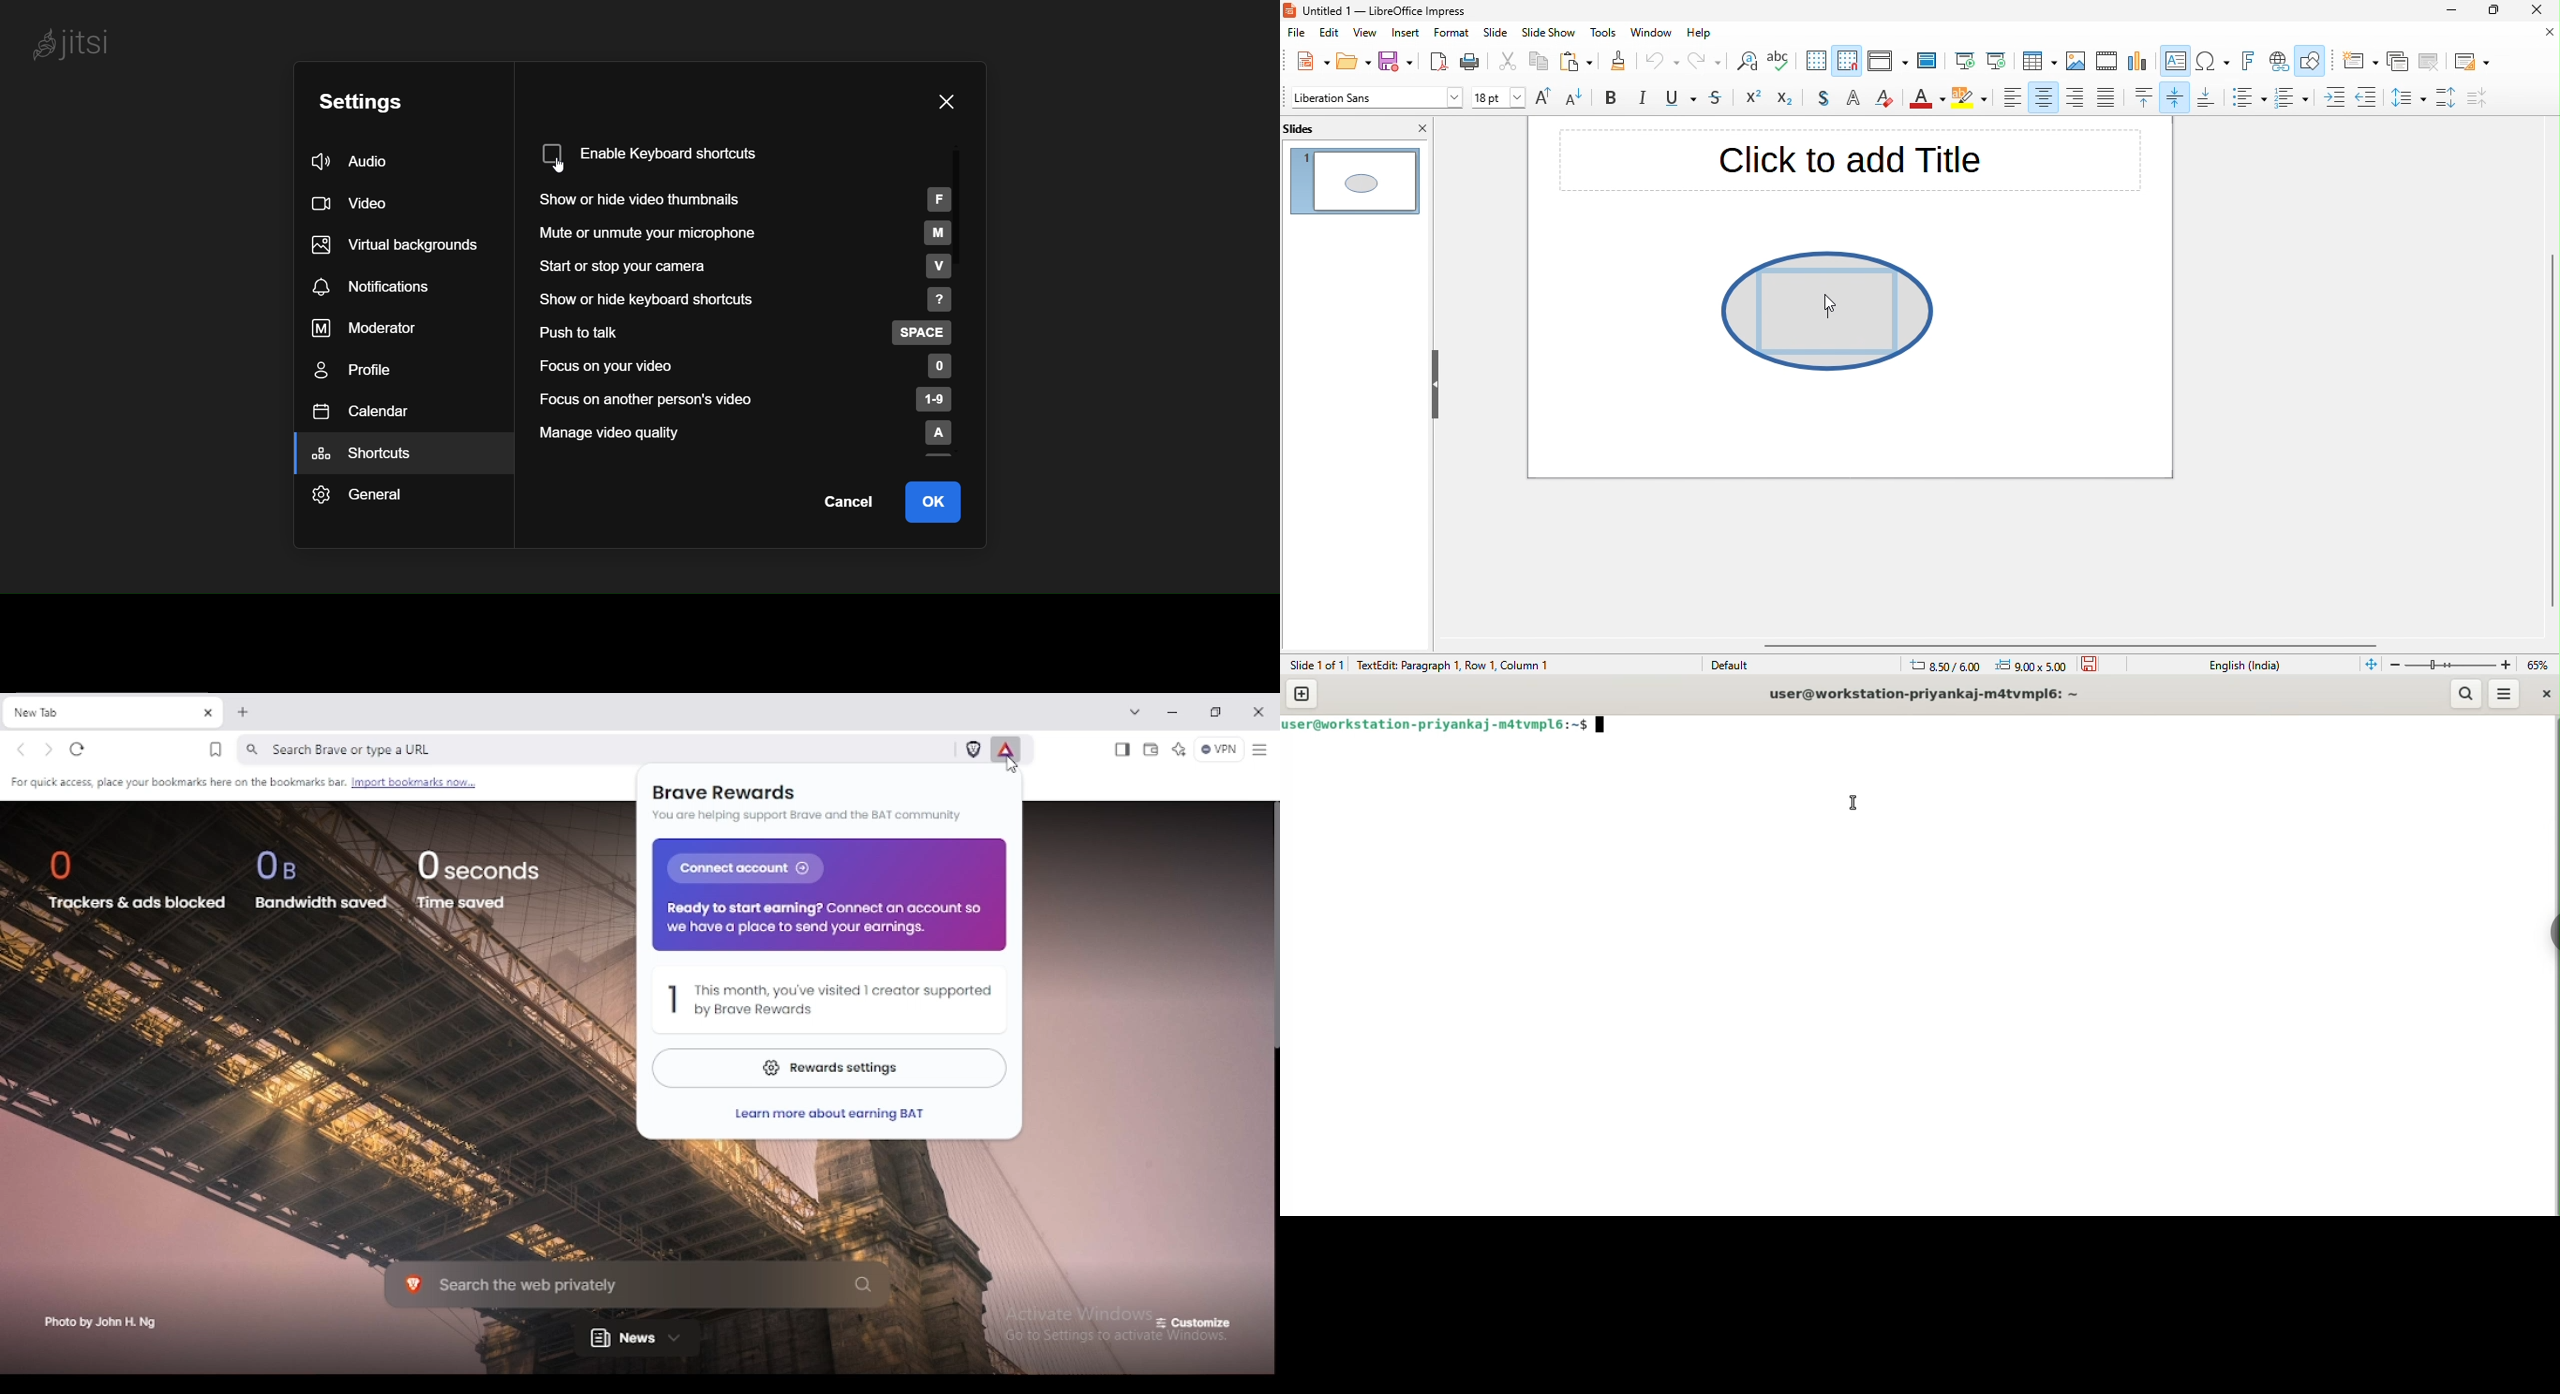 The width and height of the screenshot is (2576, 1400). What do you see at coordinates (2177, 63) in the screenshot?
I see `text box` at bounding box center [2177, 63].